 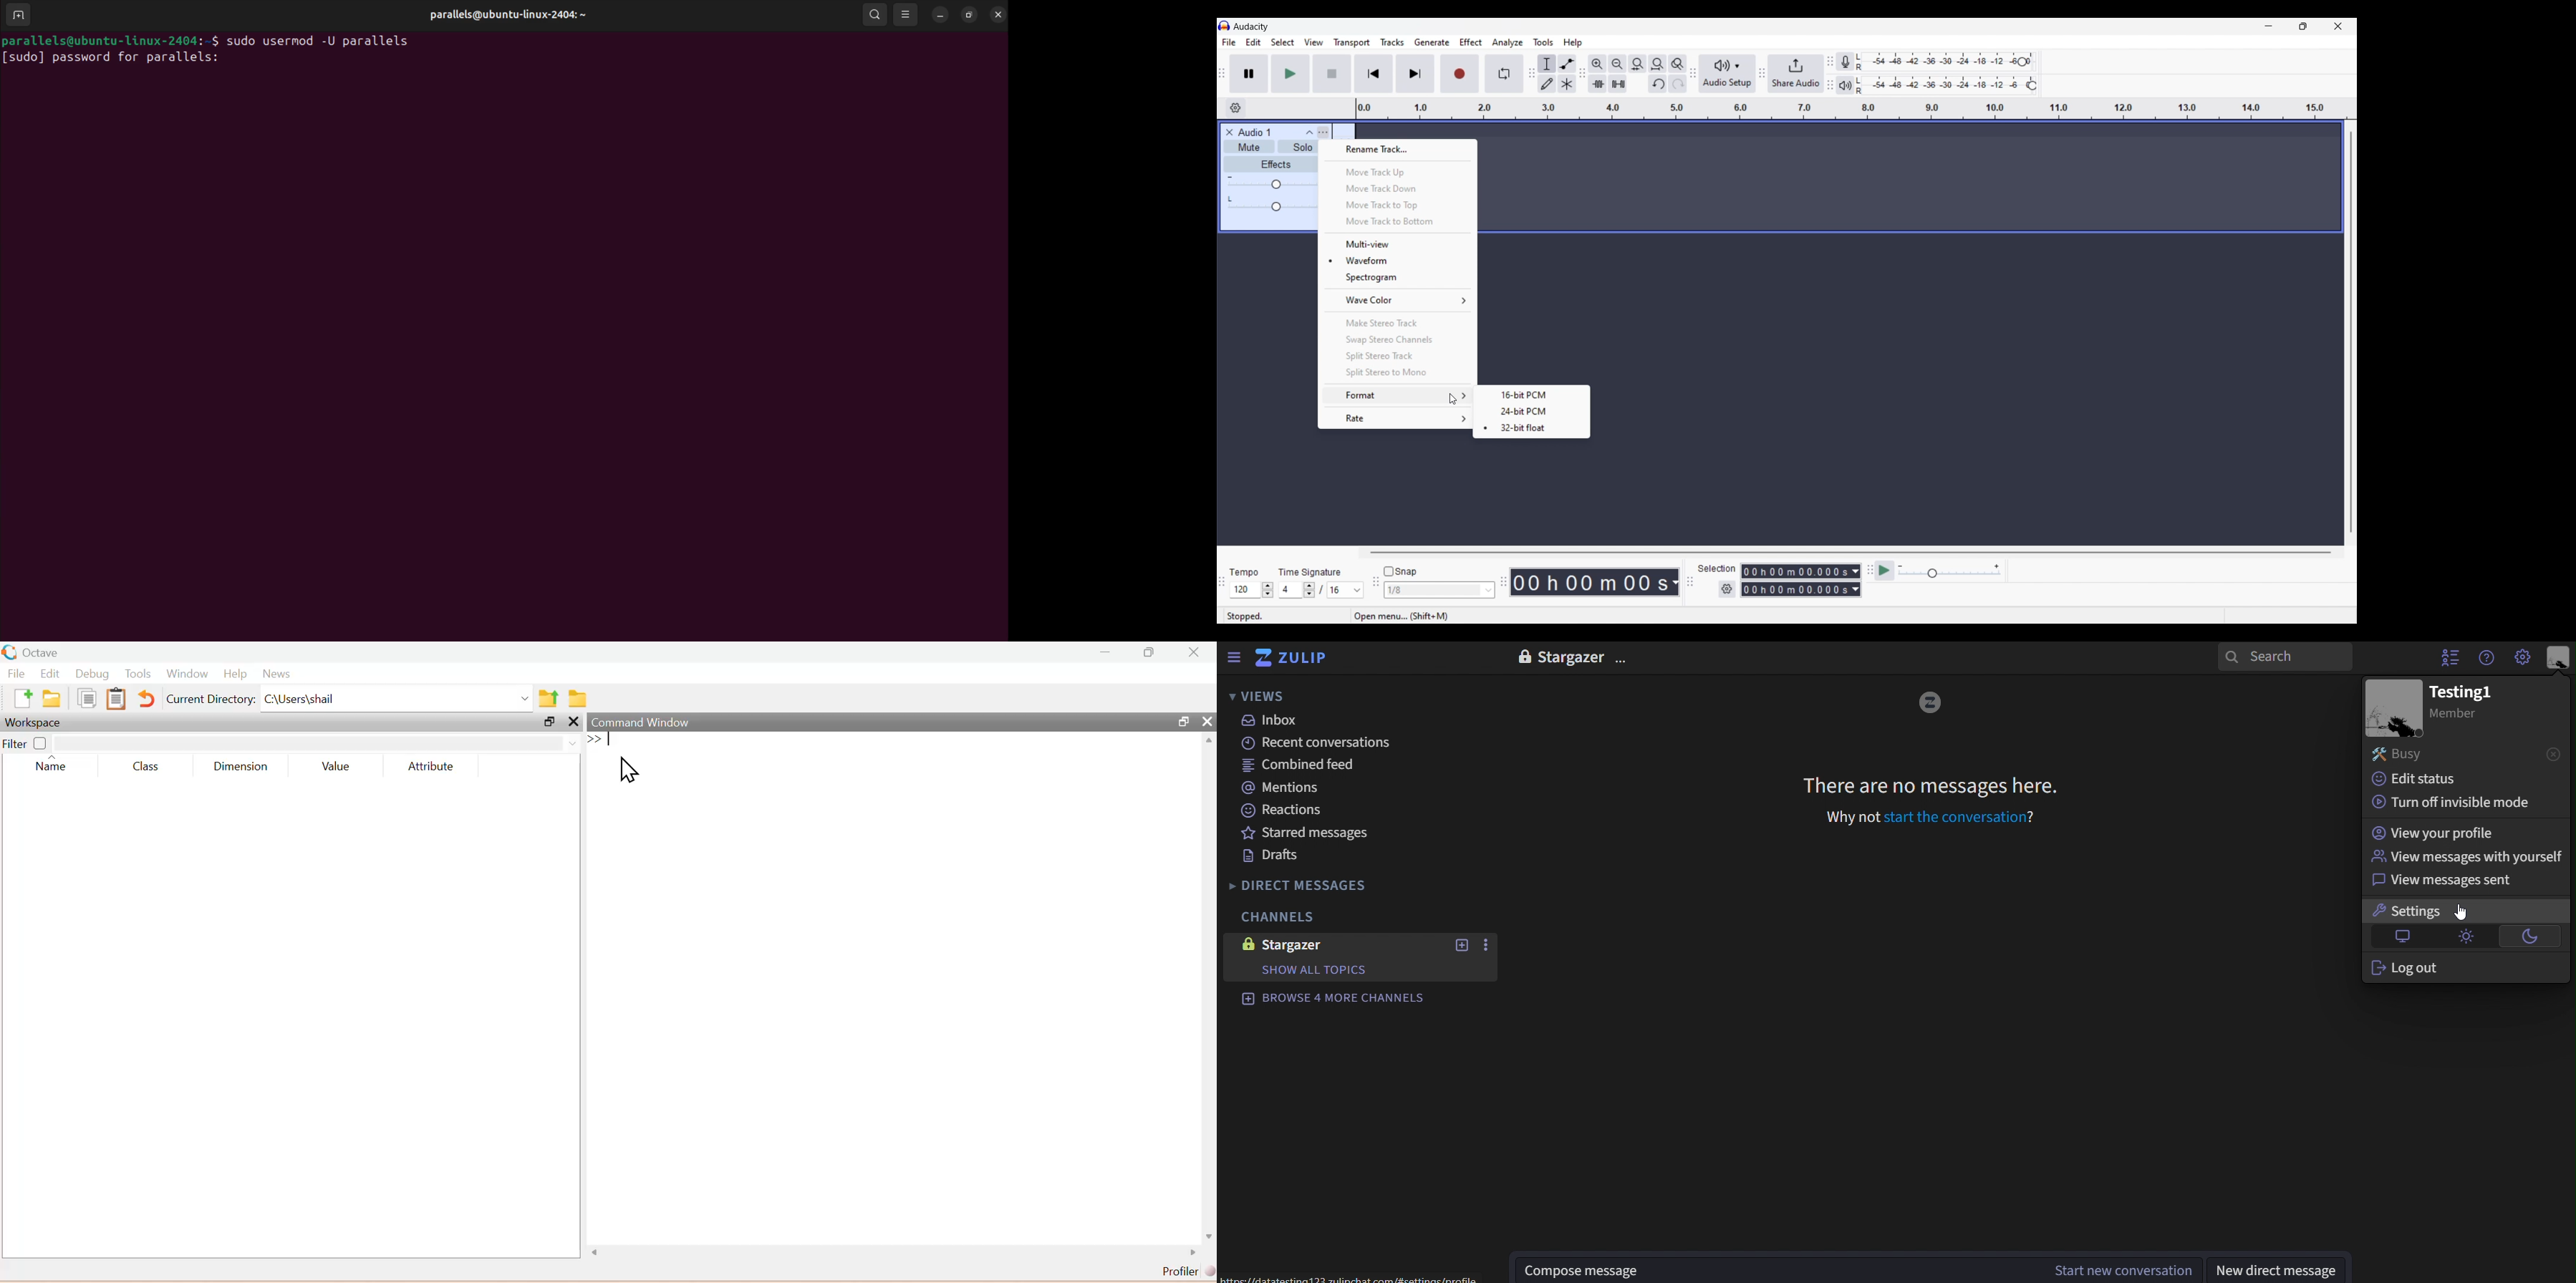 What do you see at coordinates (1597, 83) in the screenshot?
I see `Trim audio outside selection` at bounding box center [1597, 83].